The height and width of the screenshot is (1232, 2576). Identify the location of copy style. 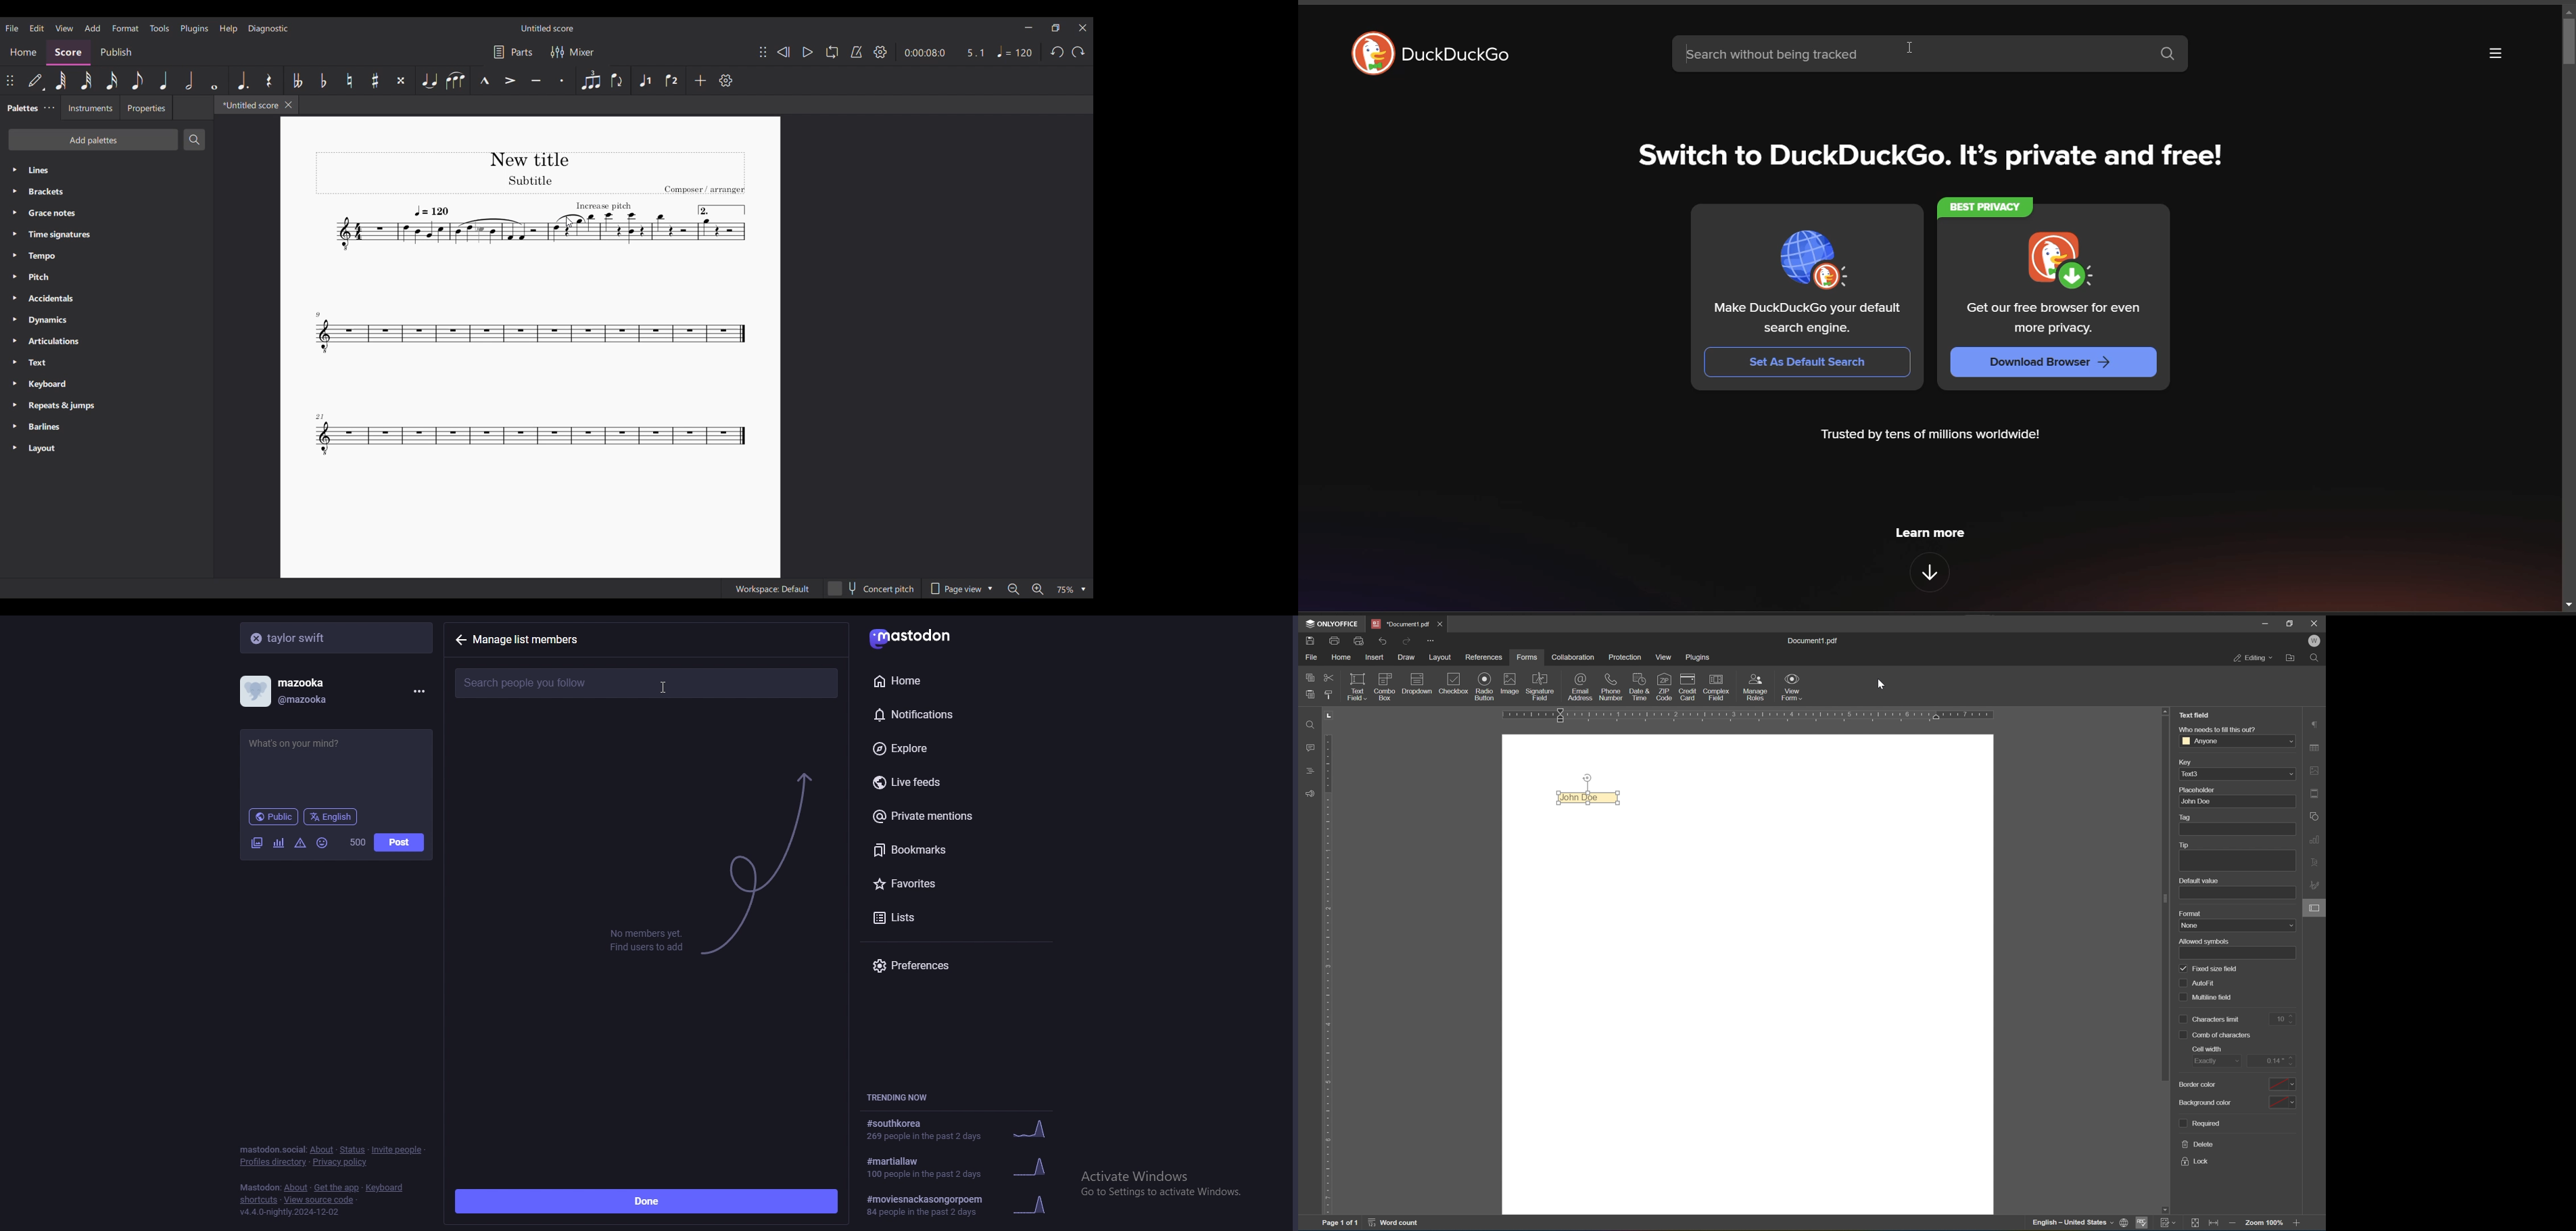
(1328, 694).